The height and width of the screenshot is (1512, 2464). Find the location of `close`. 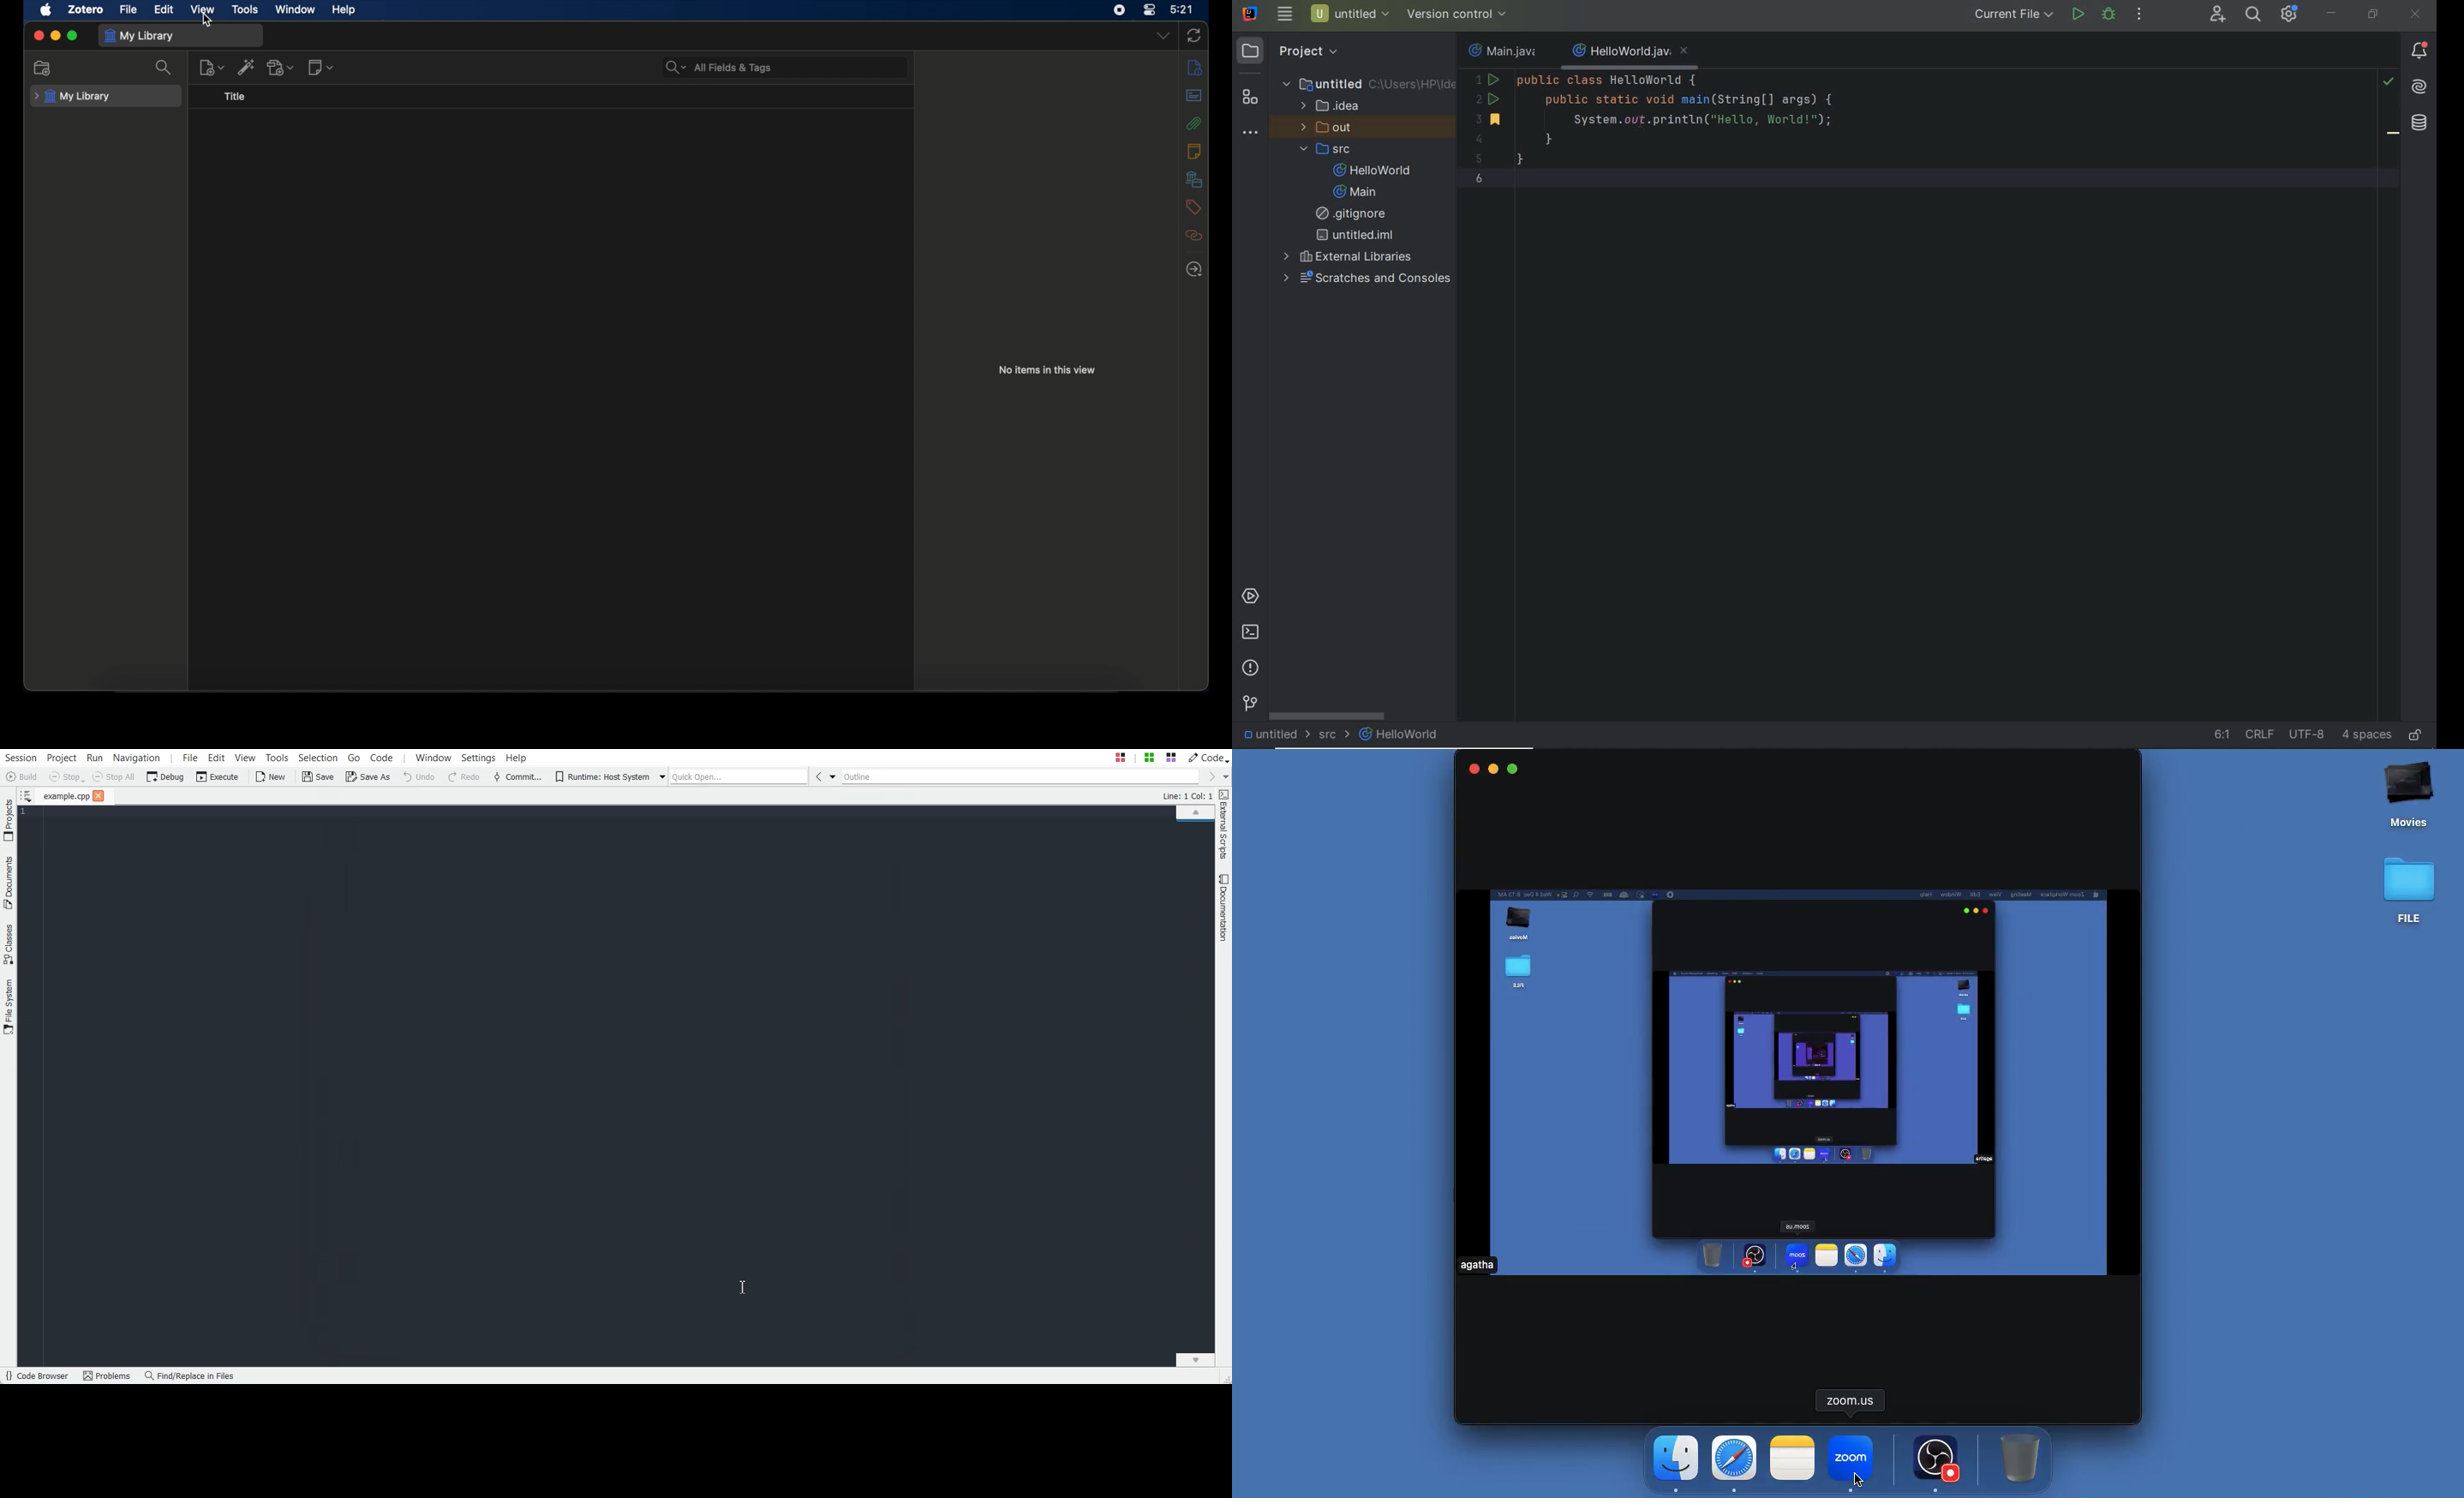

close is located at coordinates (1469, 770).